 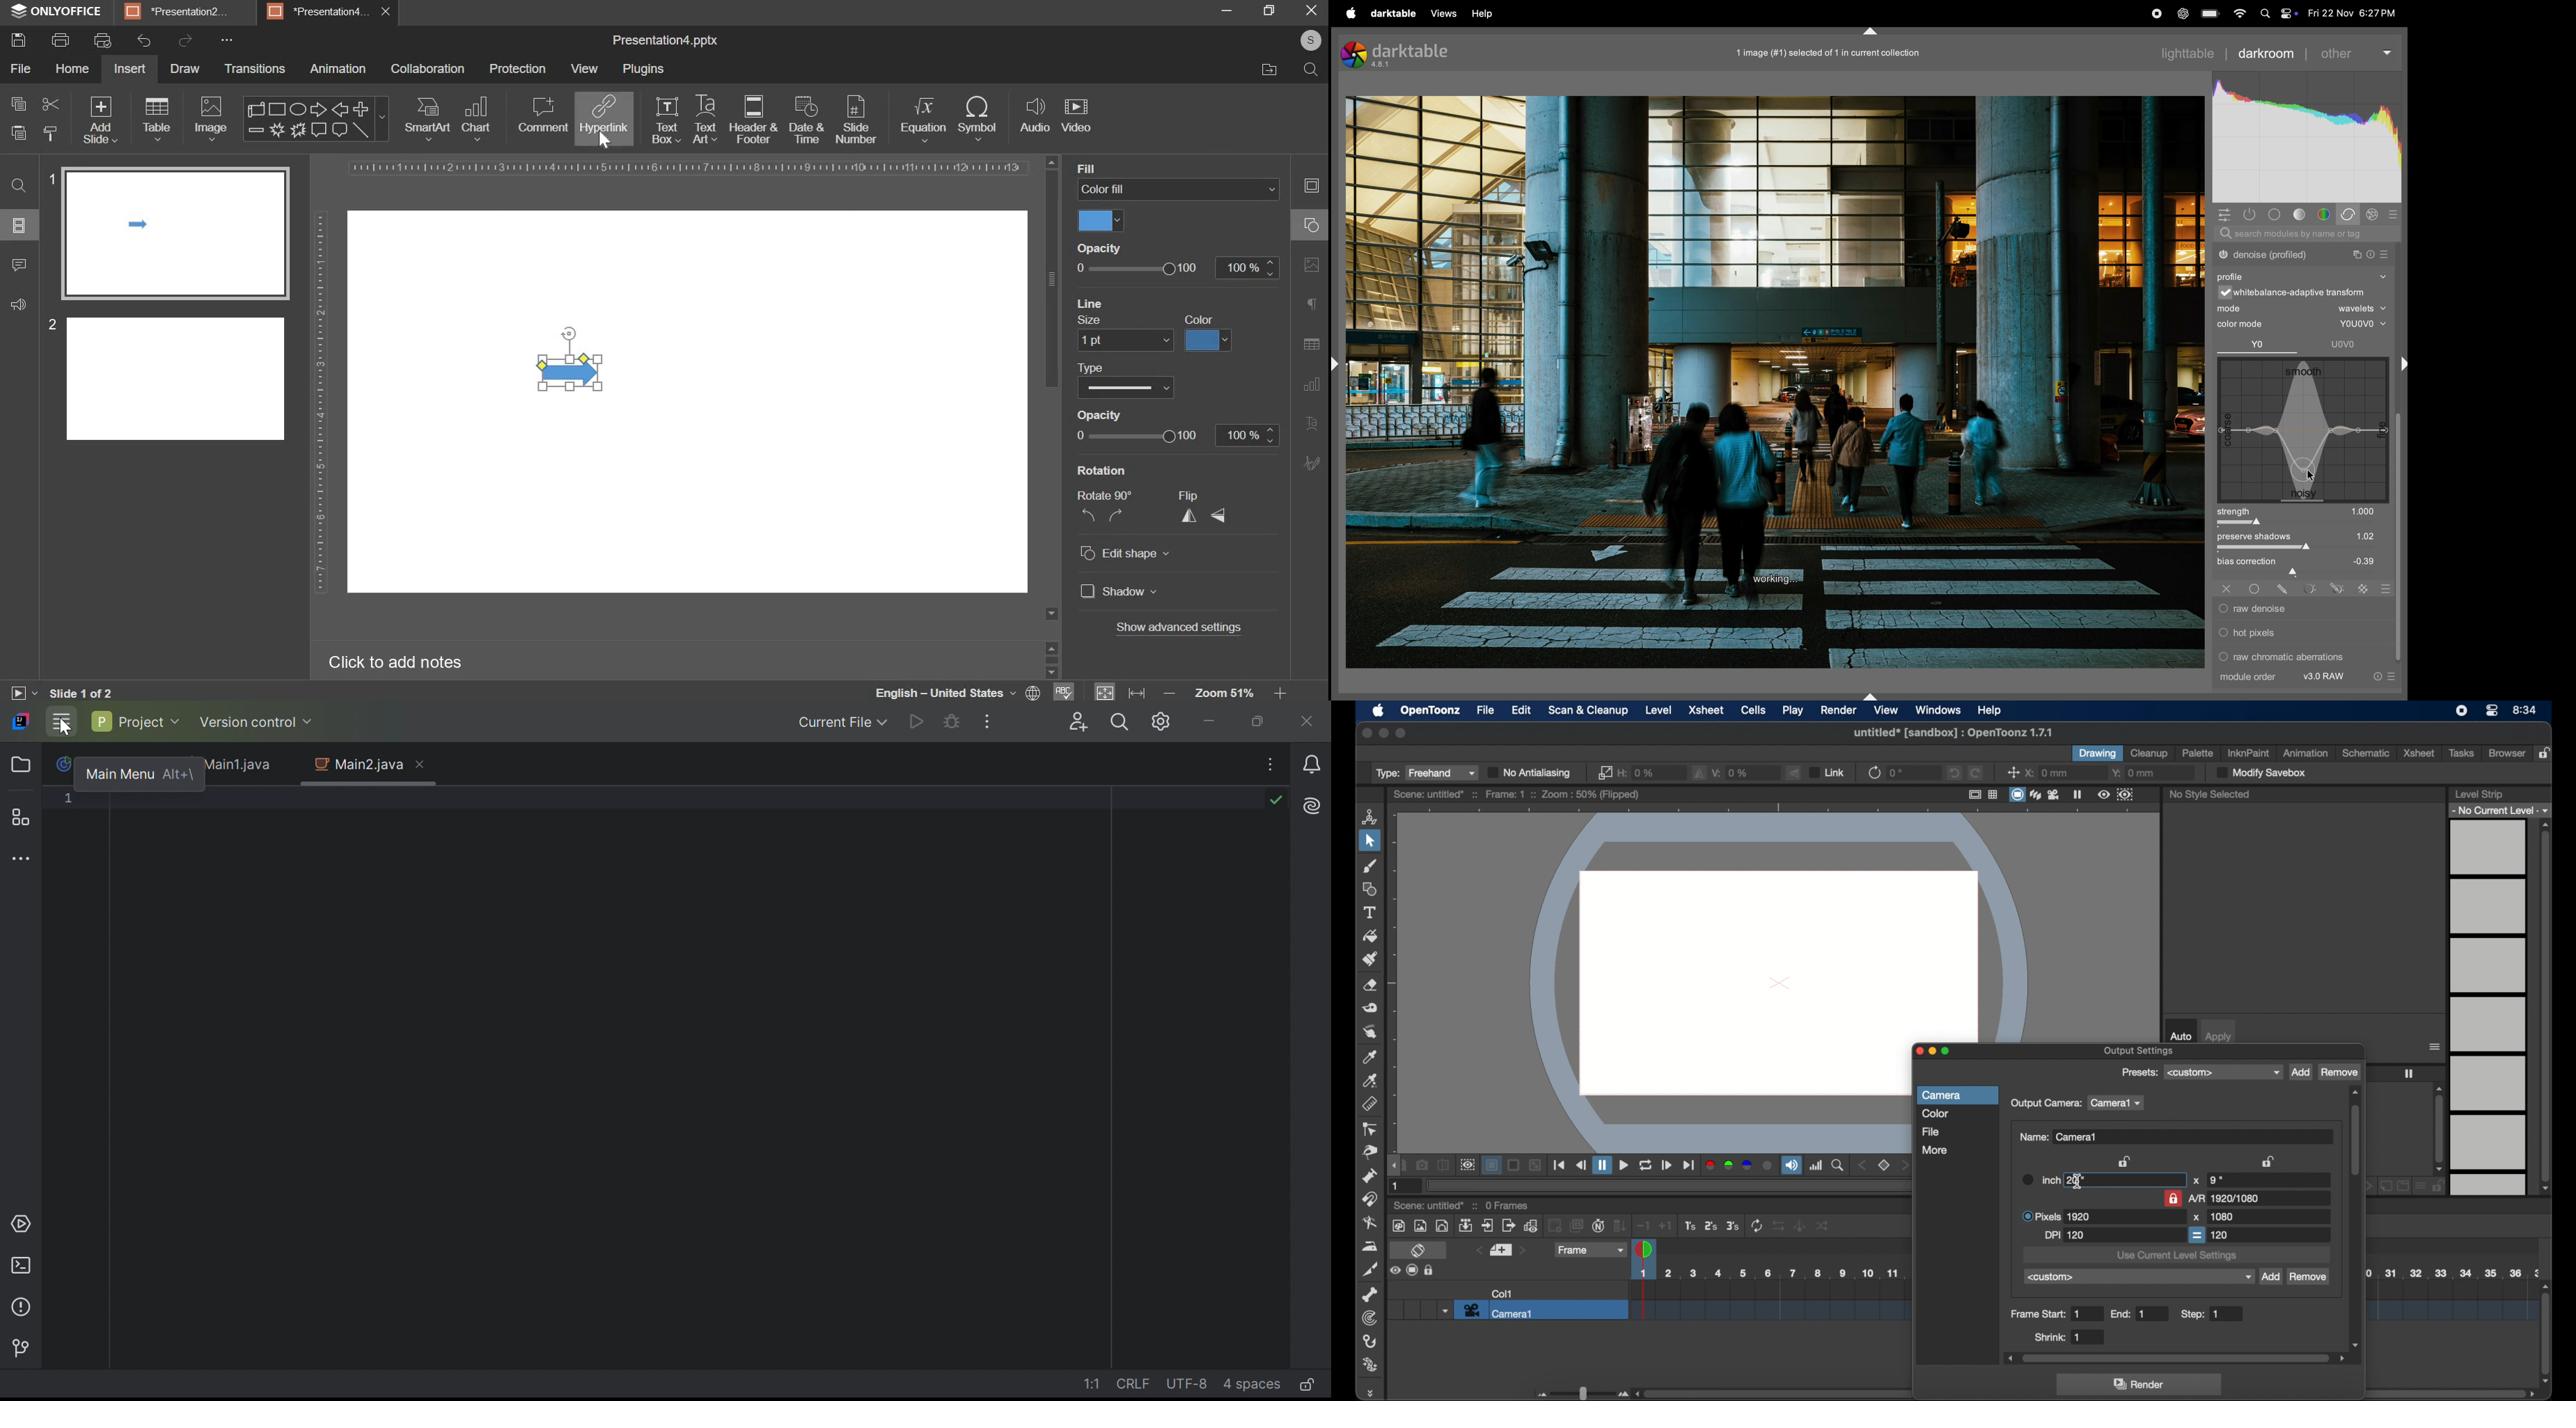 What do you see at coordinates (1116, 591) in the screenshot?
I see `] Shadow` at bounding box center [1116, 591].